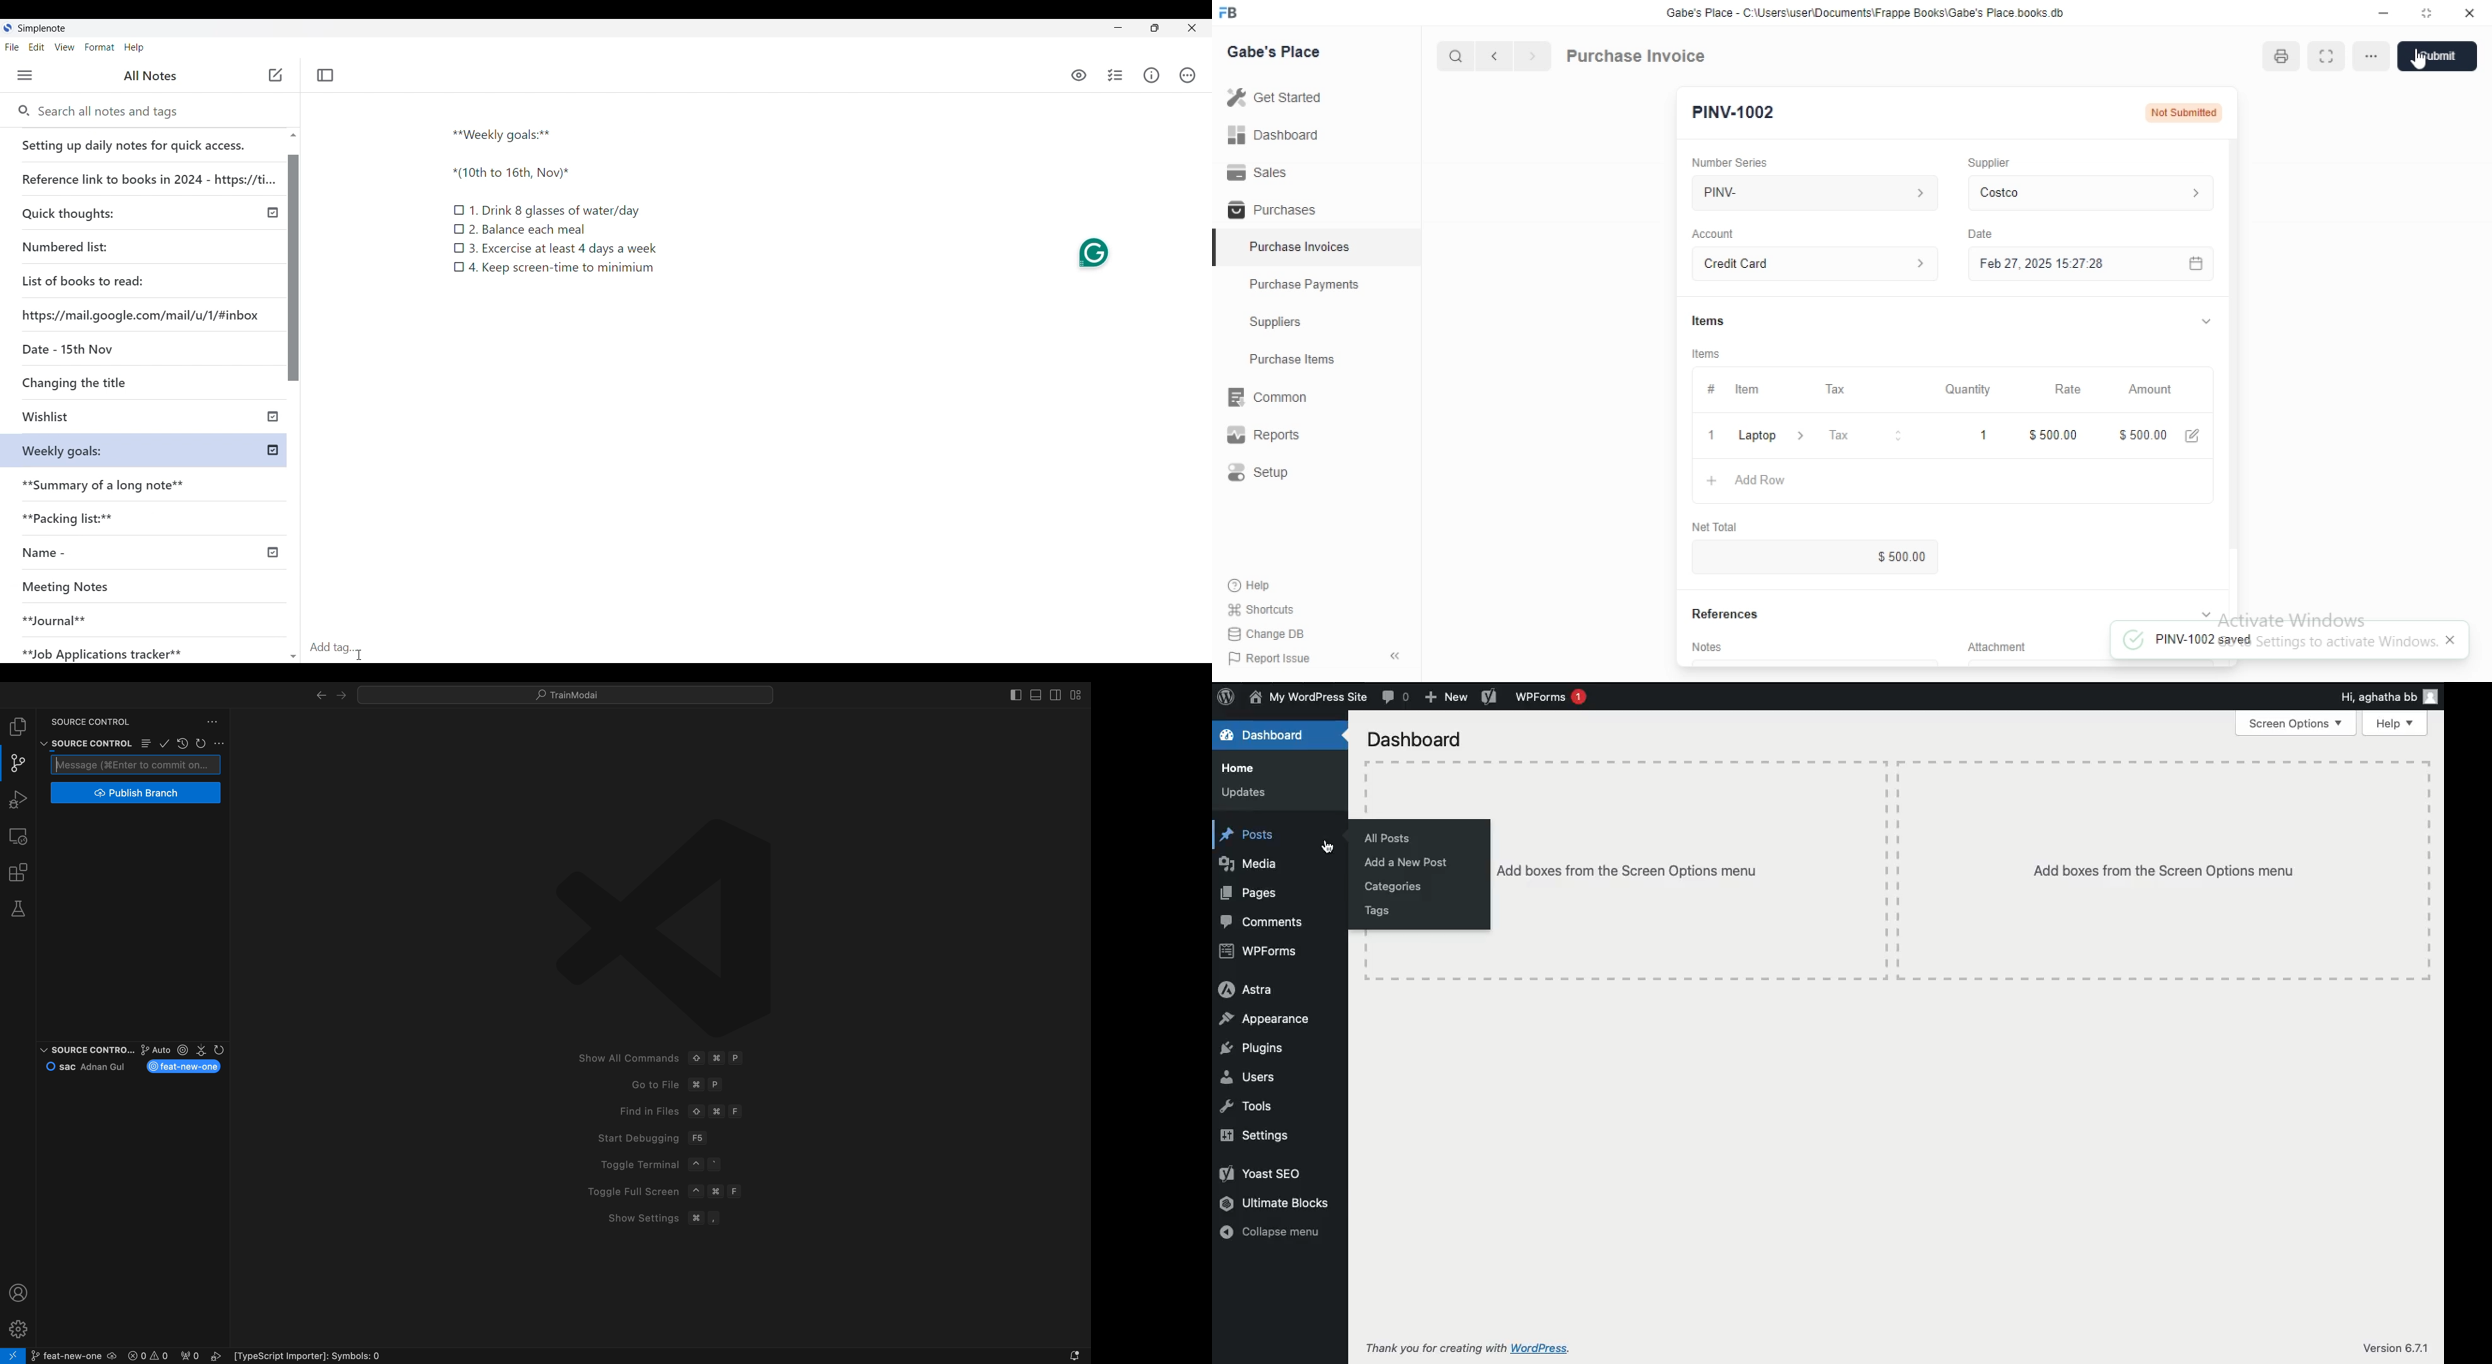  I want to click on $ 500.00, so click(1814, 556).